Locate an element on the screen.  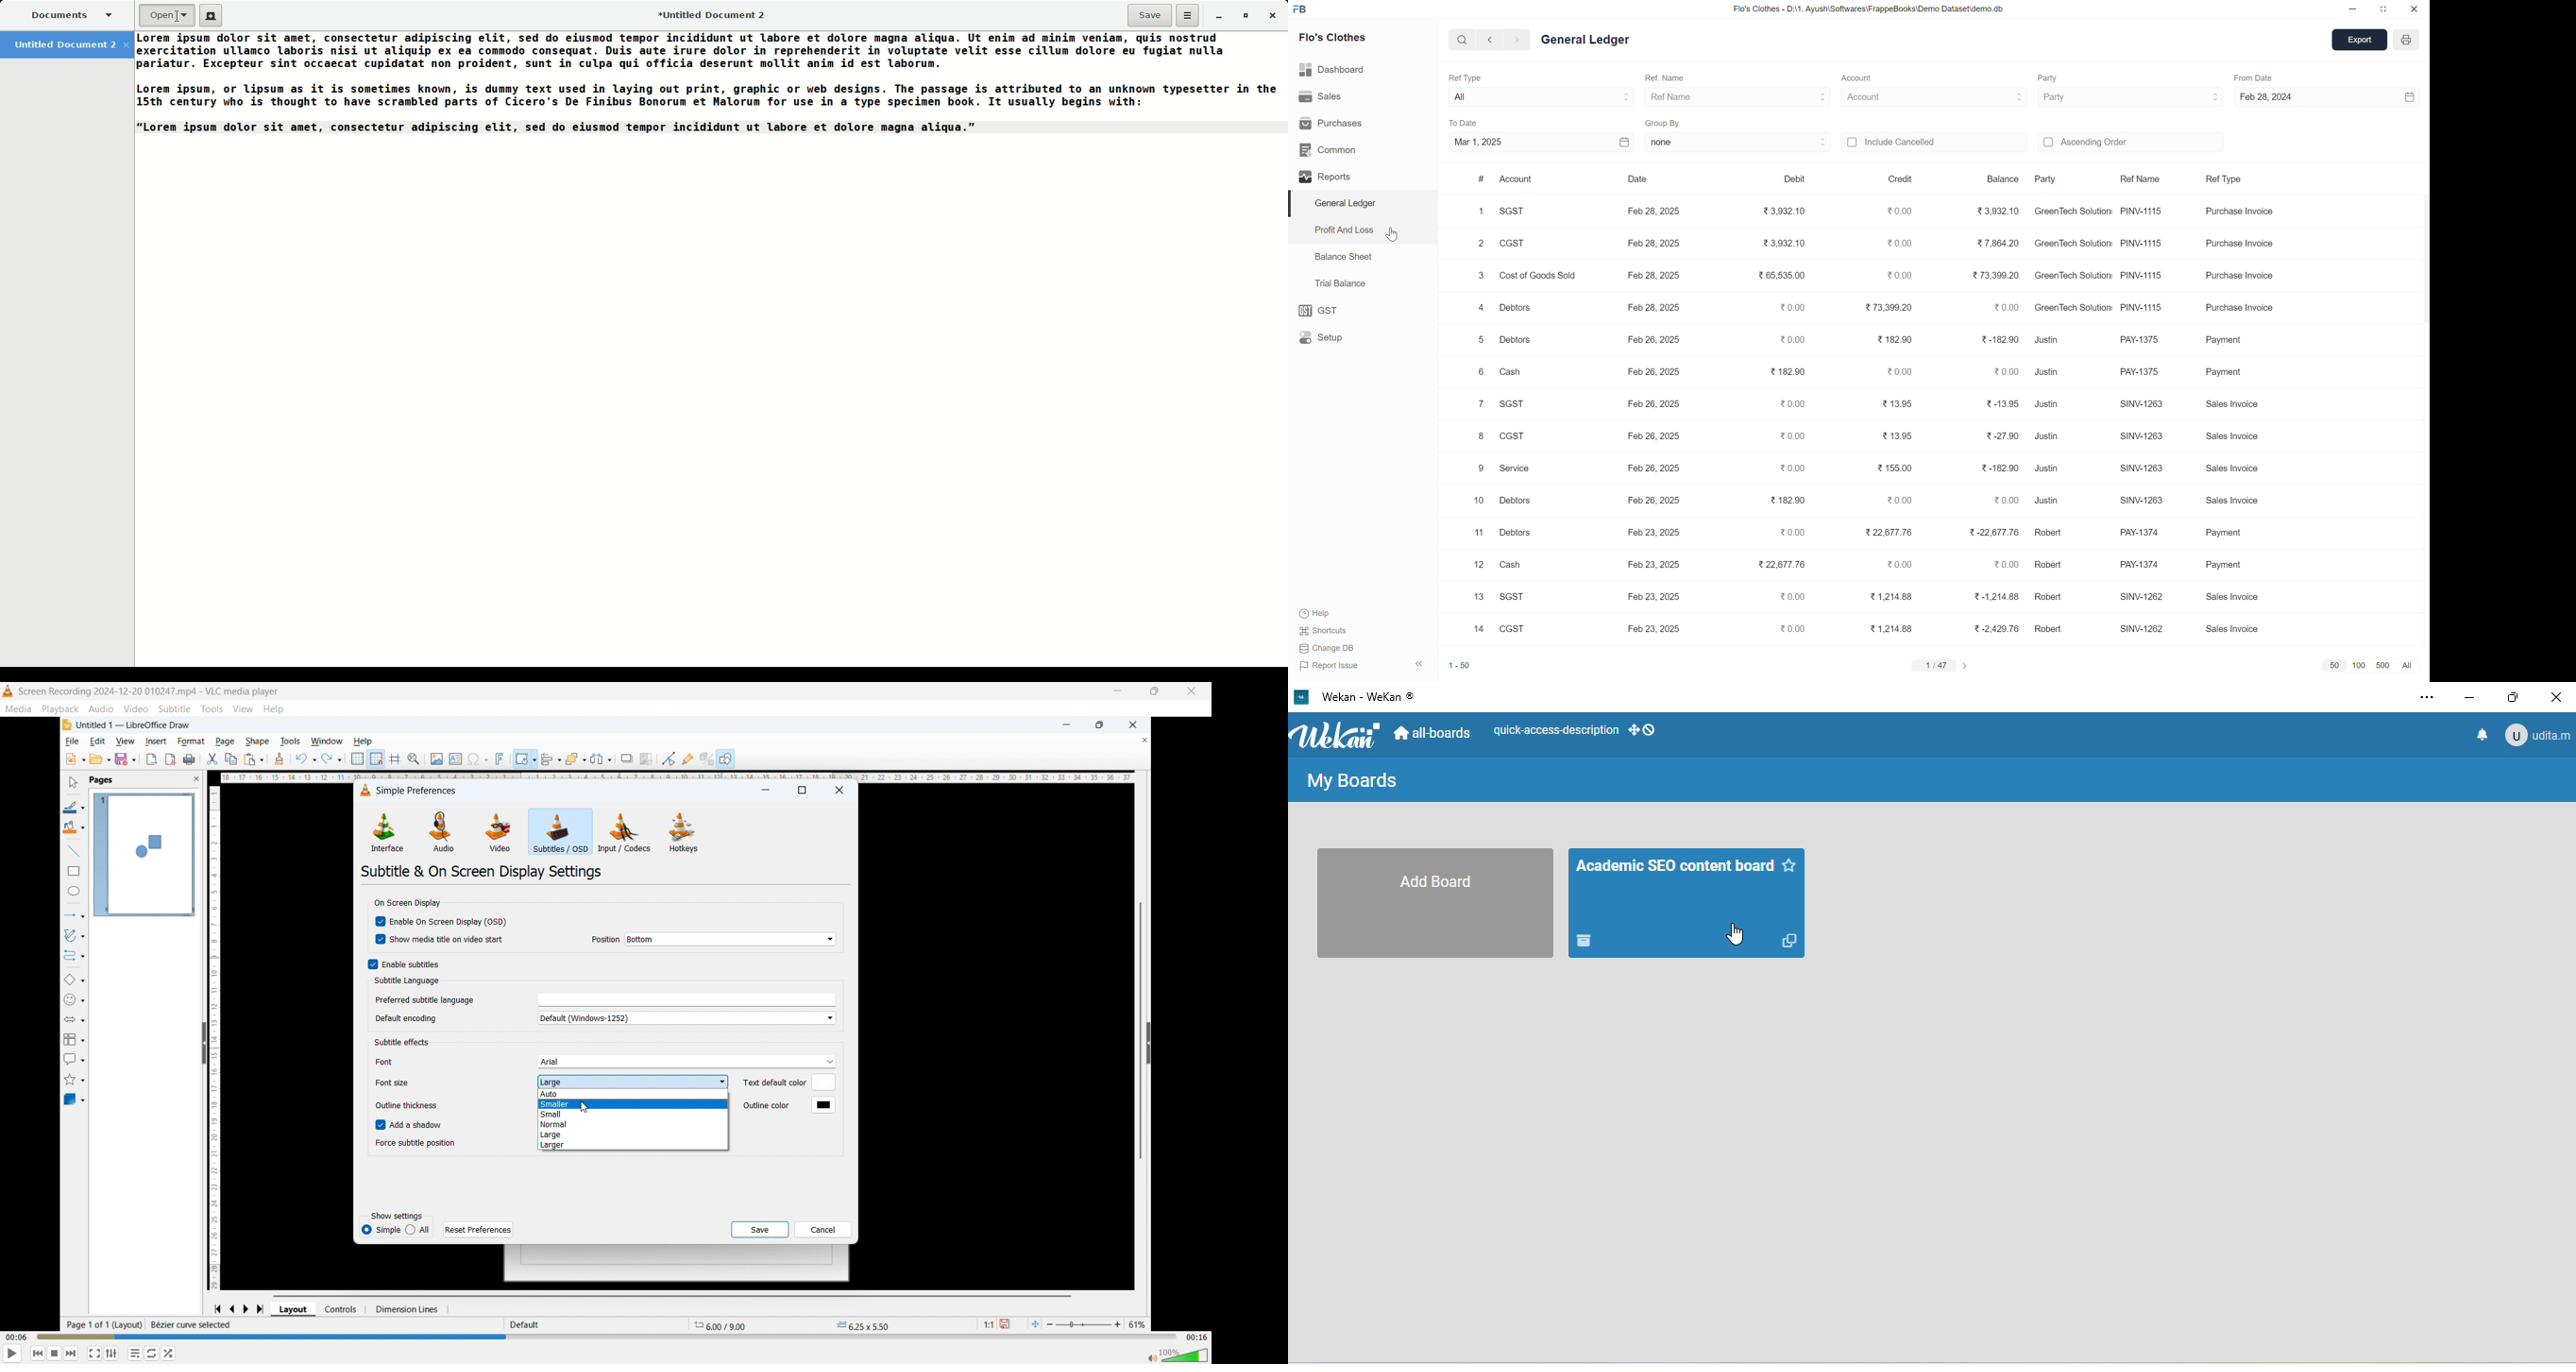
Robert is located at coordinates (2048, 598).